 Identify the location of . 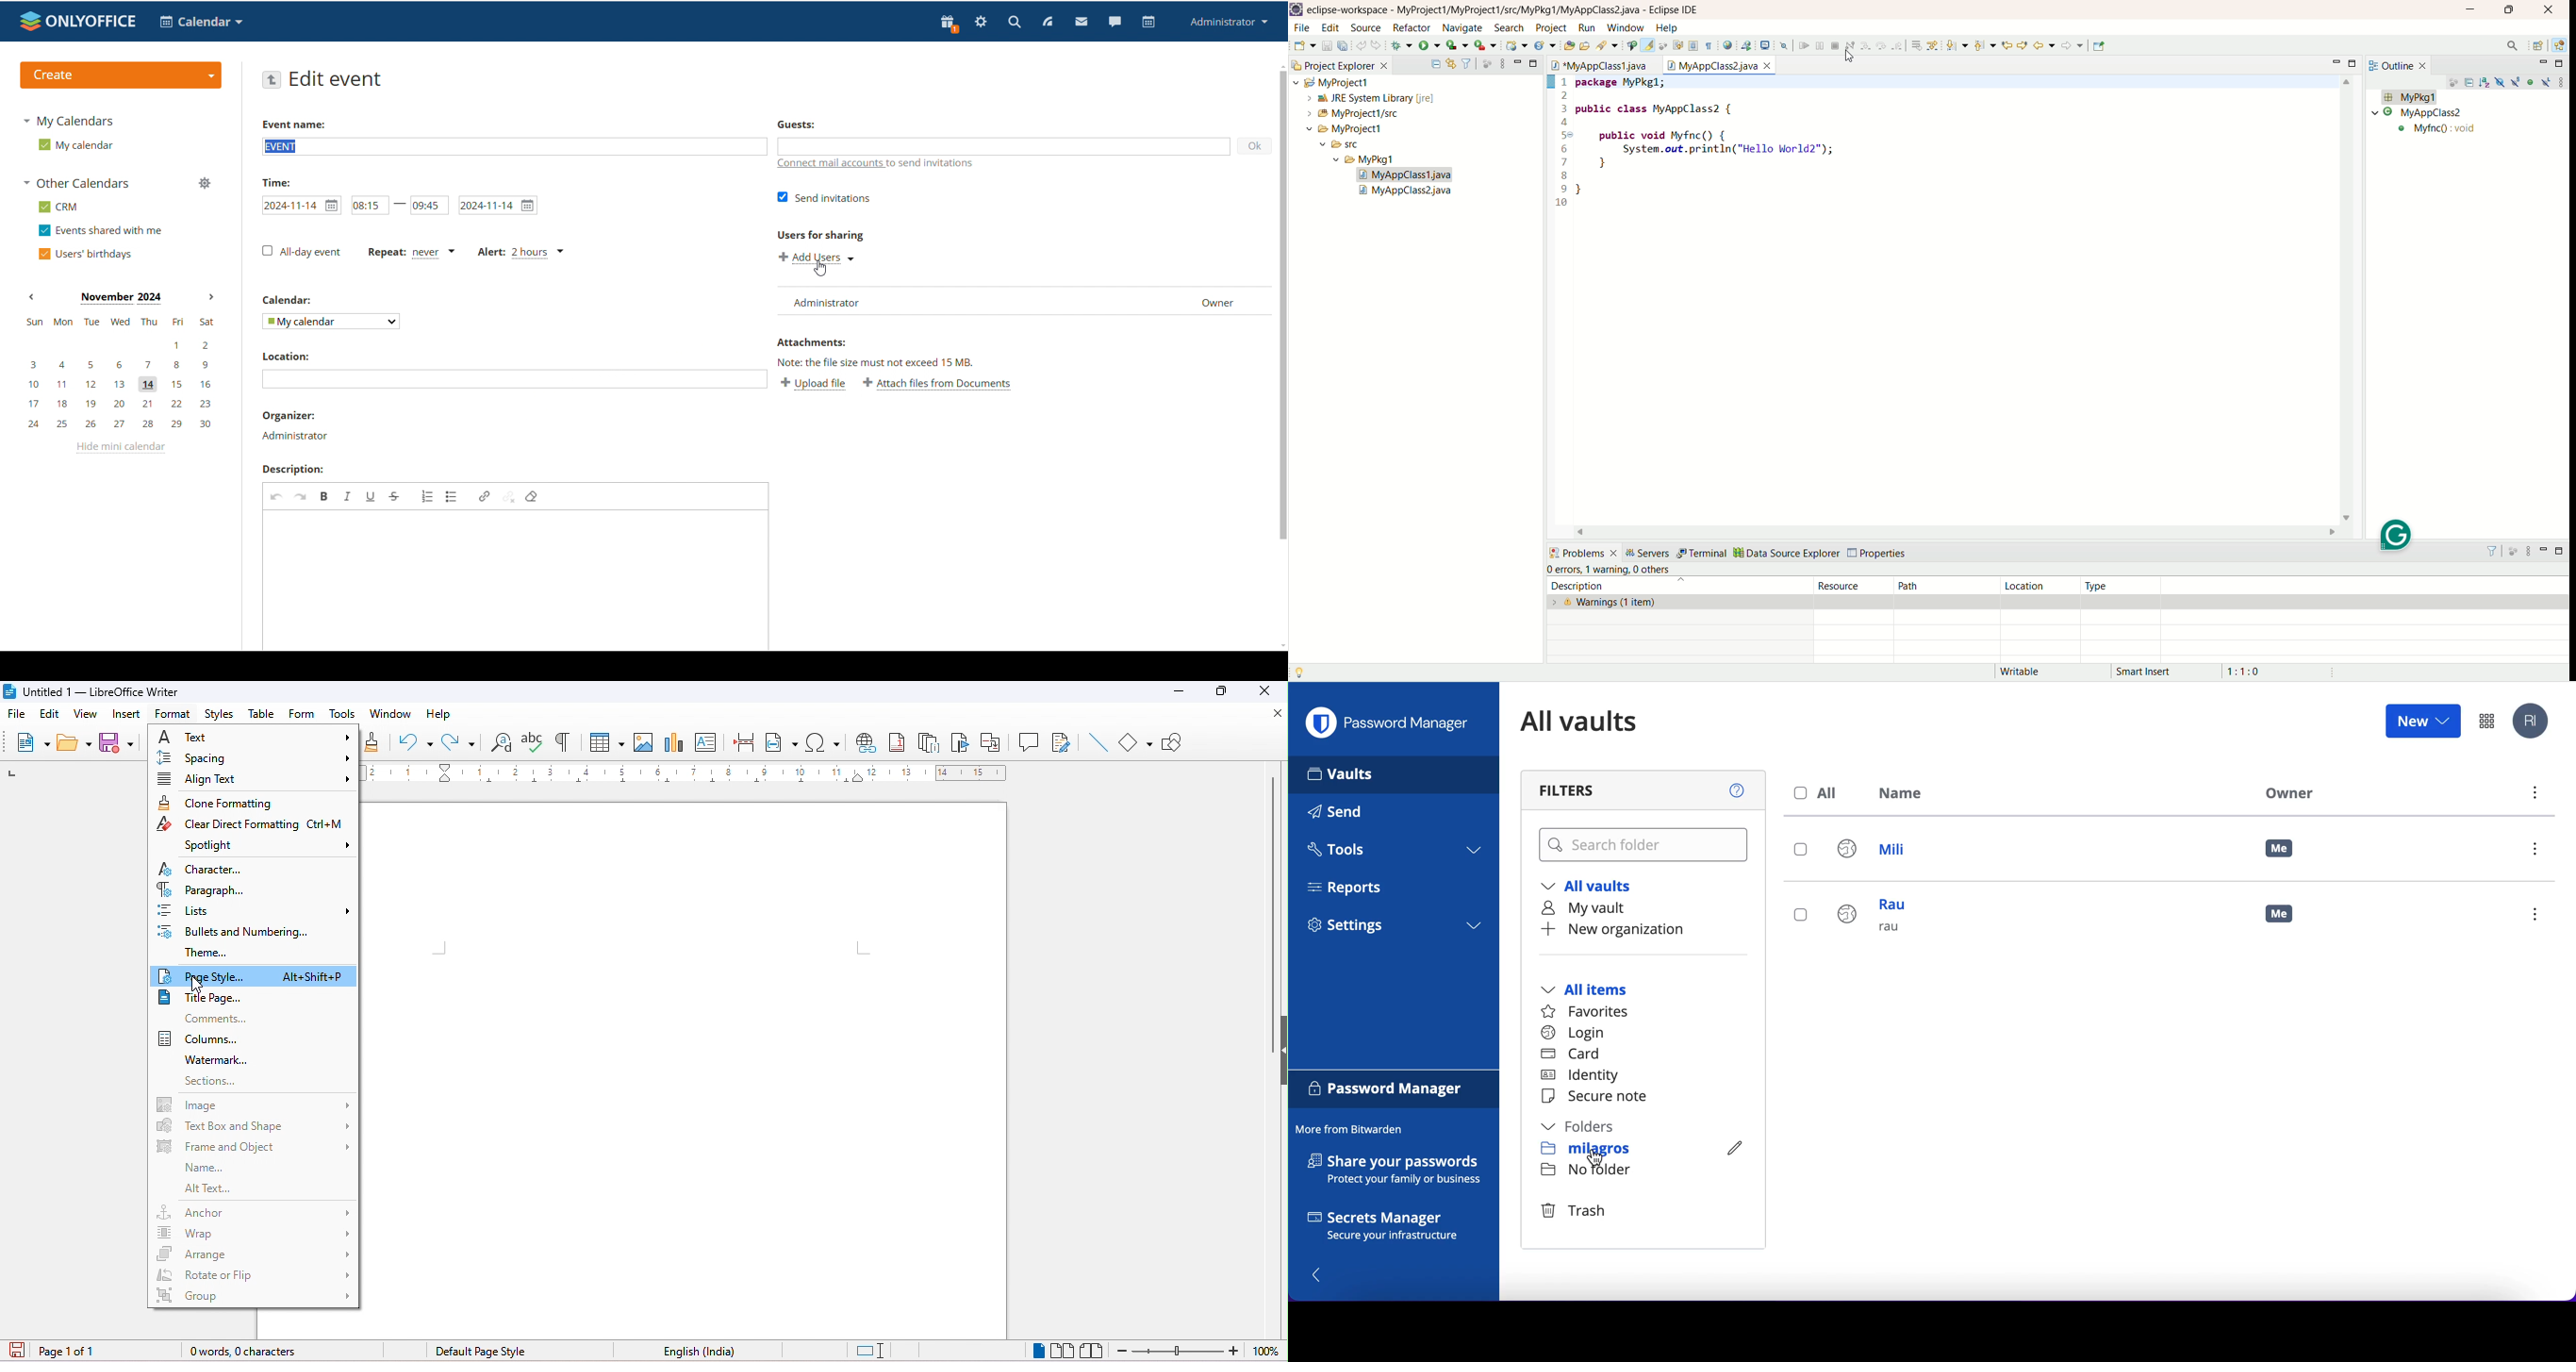
(90, 714).